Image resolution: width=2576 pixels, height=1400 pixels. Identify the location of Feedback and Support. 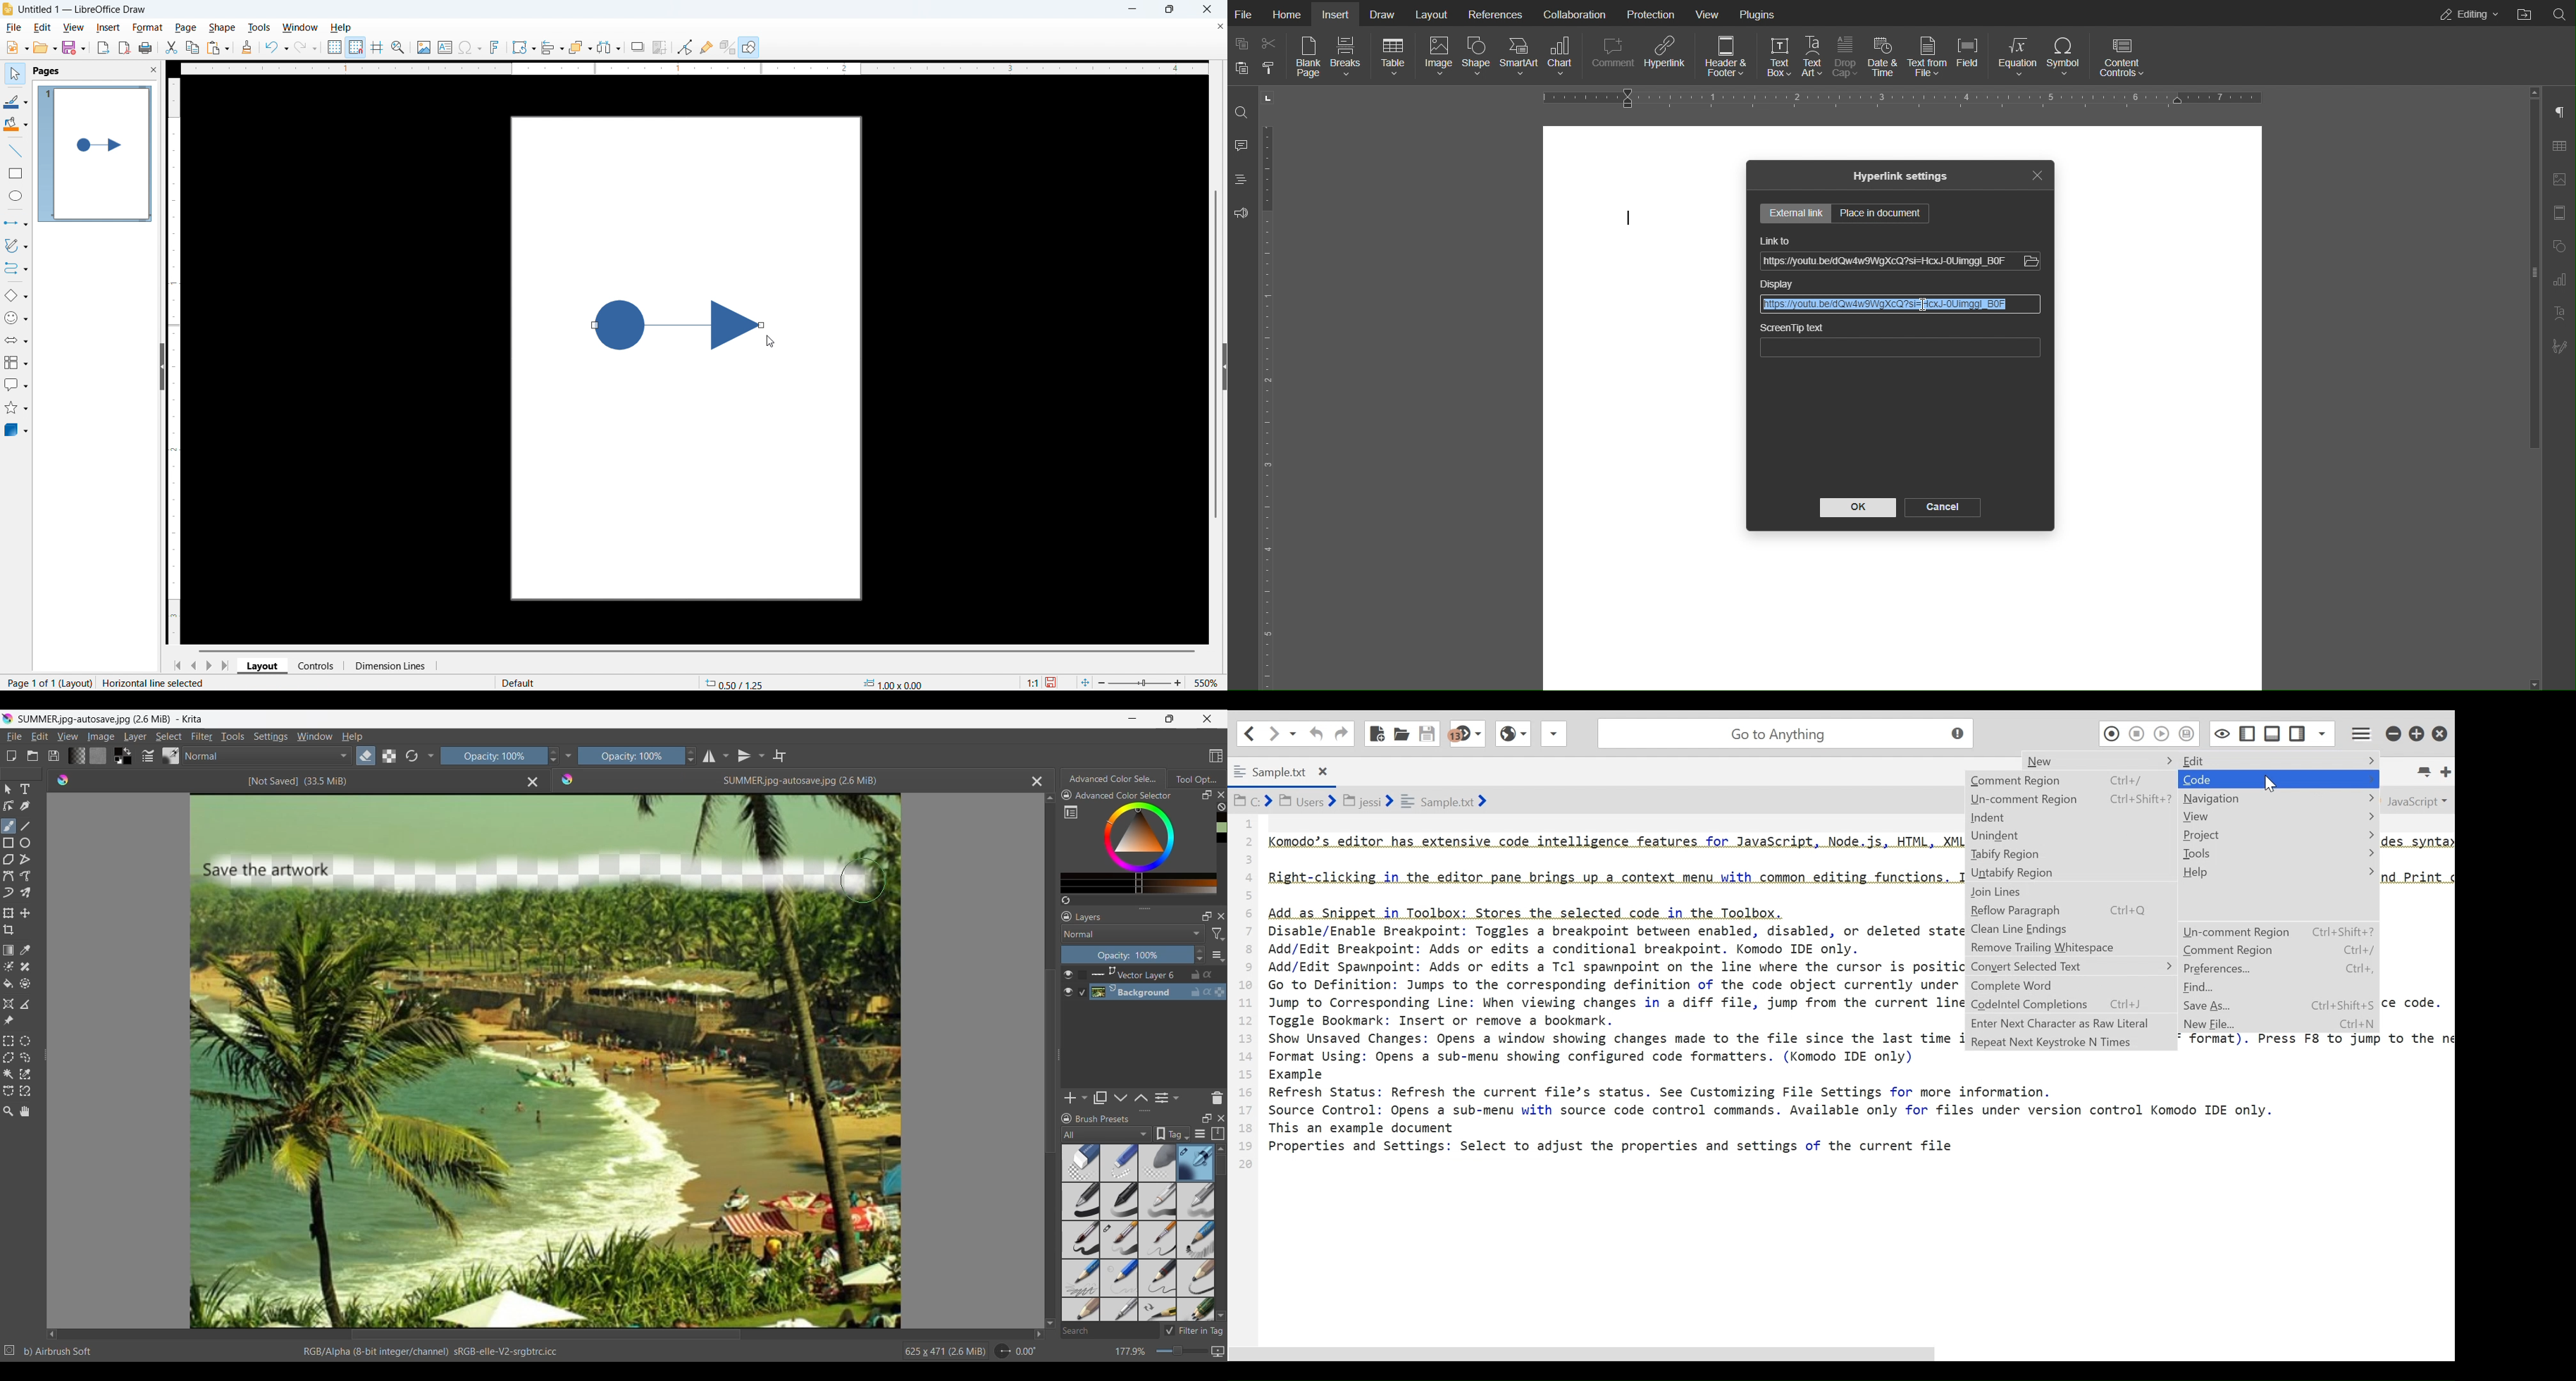
(1241, 214).